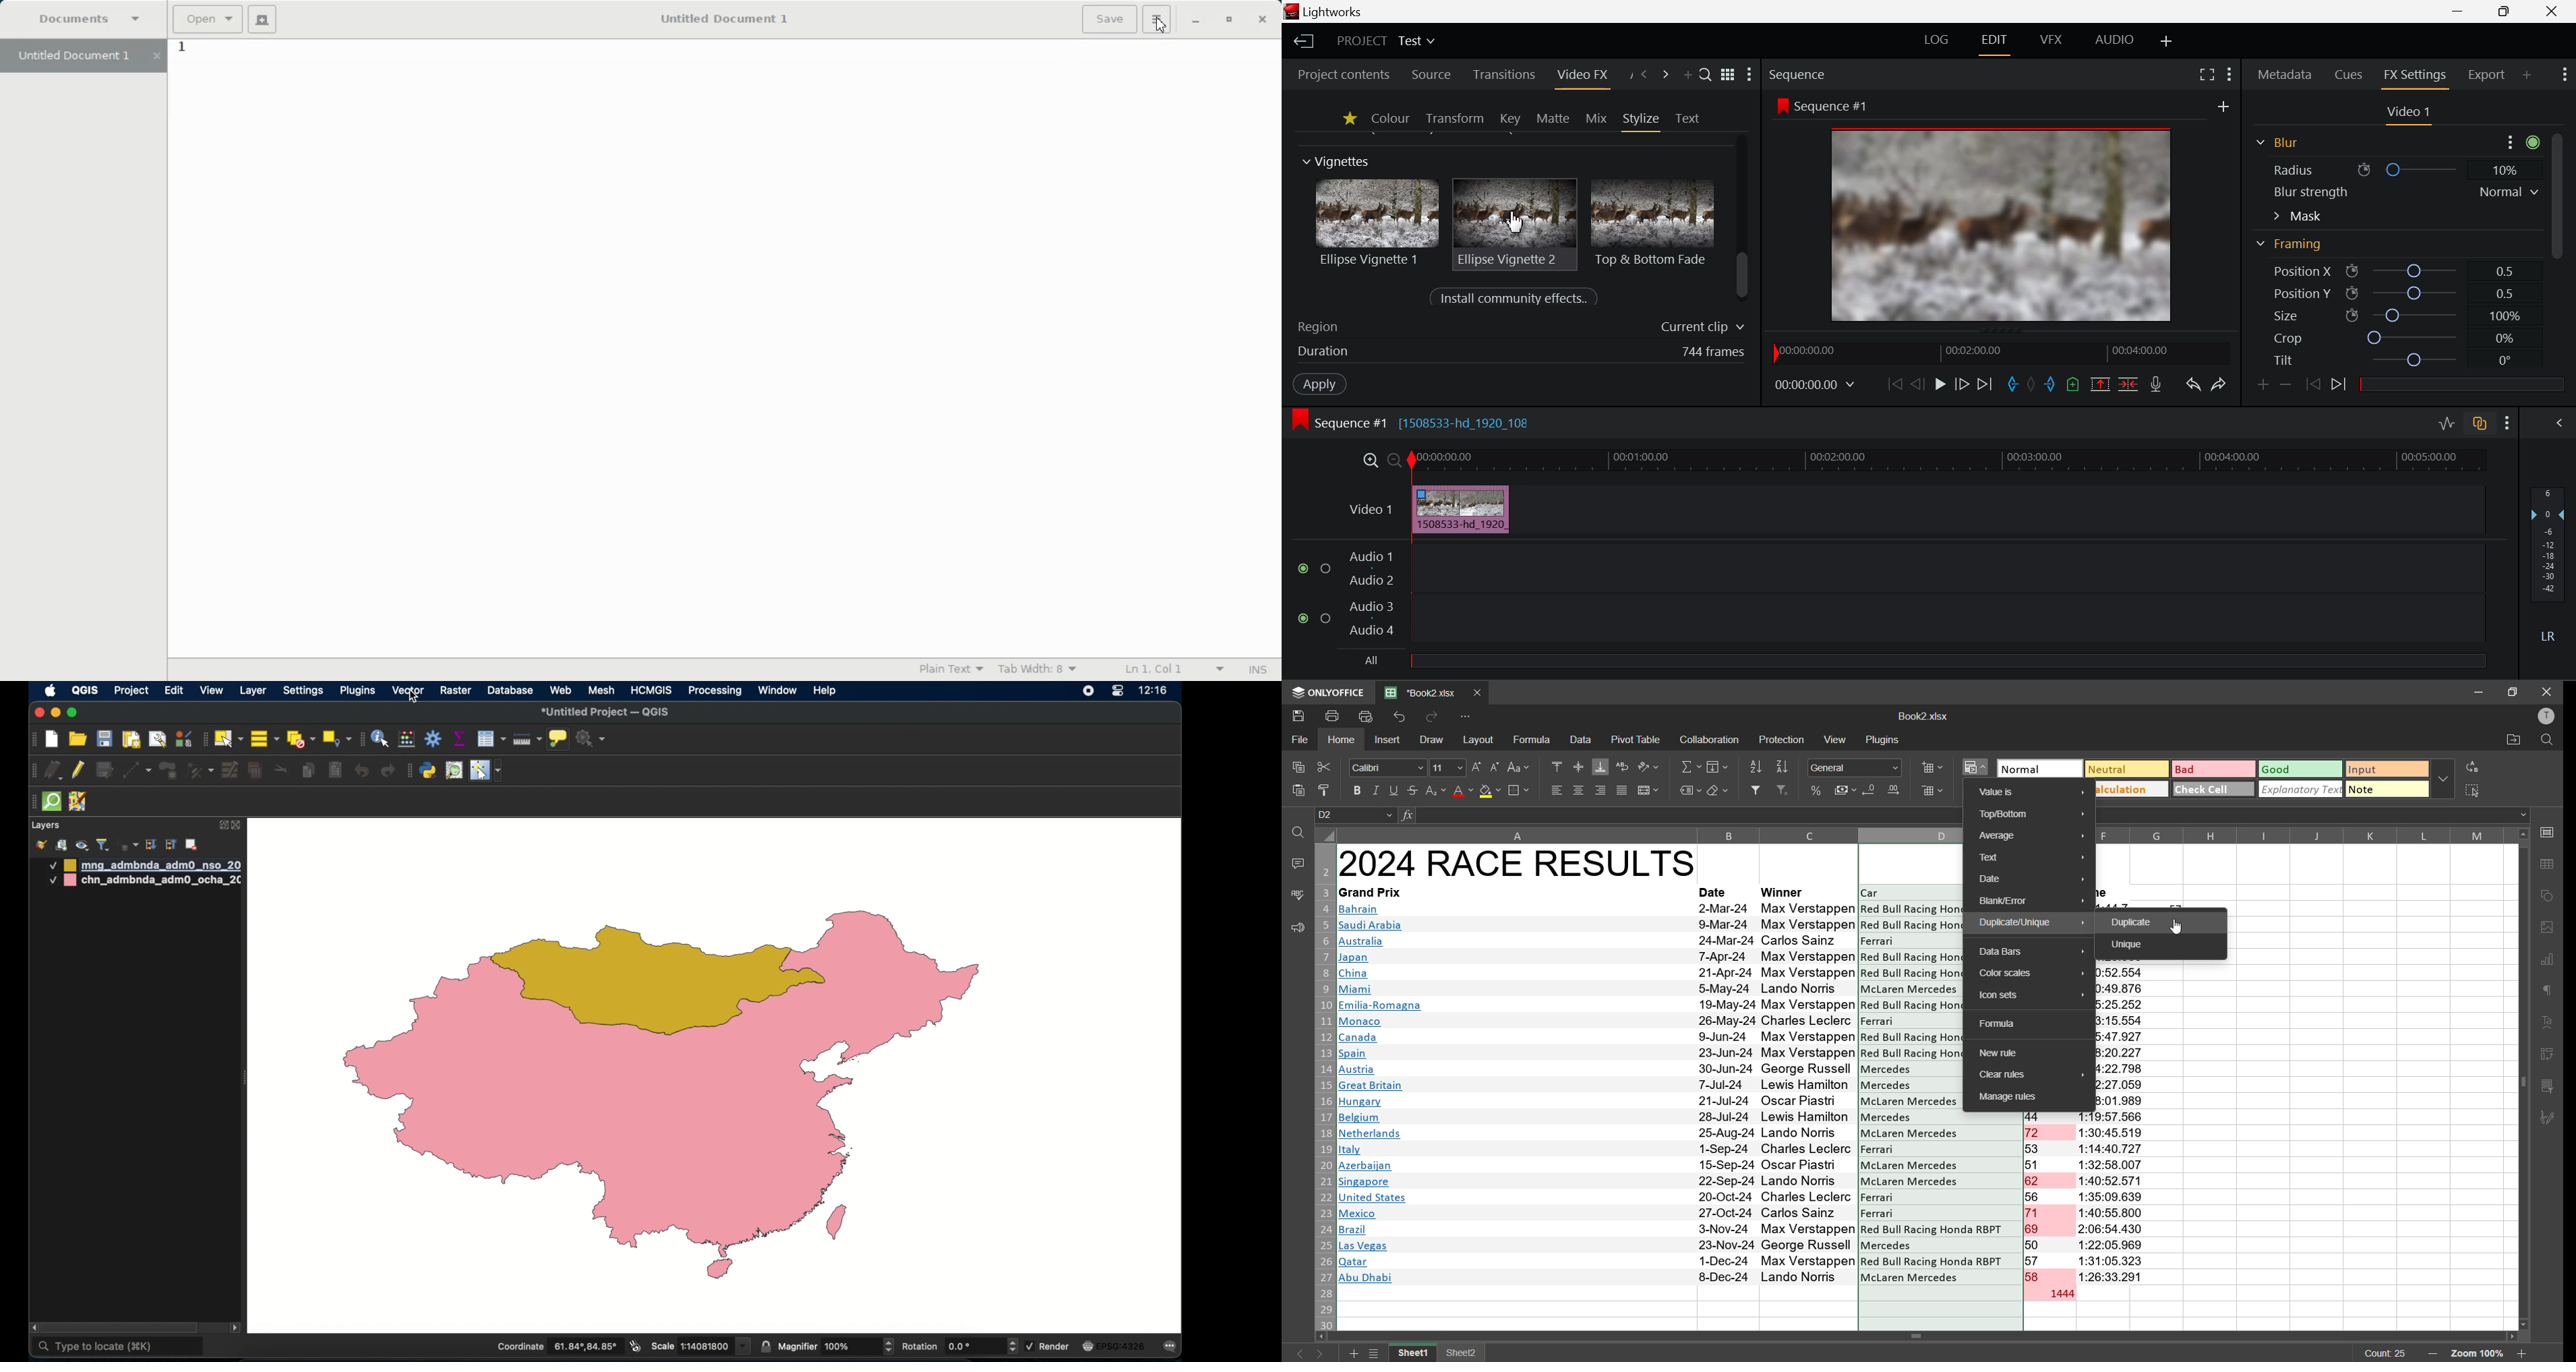 This screenshot has width=2576, height=1372. Describe the element at coordinates (2031, 837) in the screenshot. I see `average` at that location.